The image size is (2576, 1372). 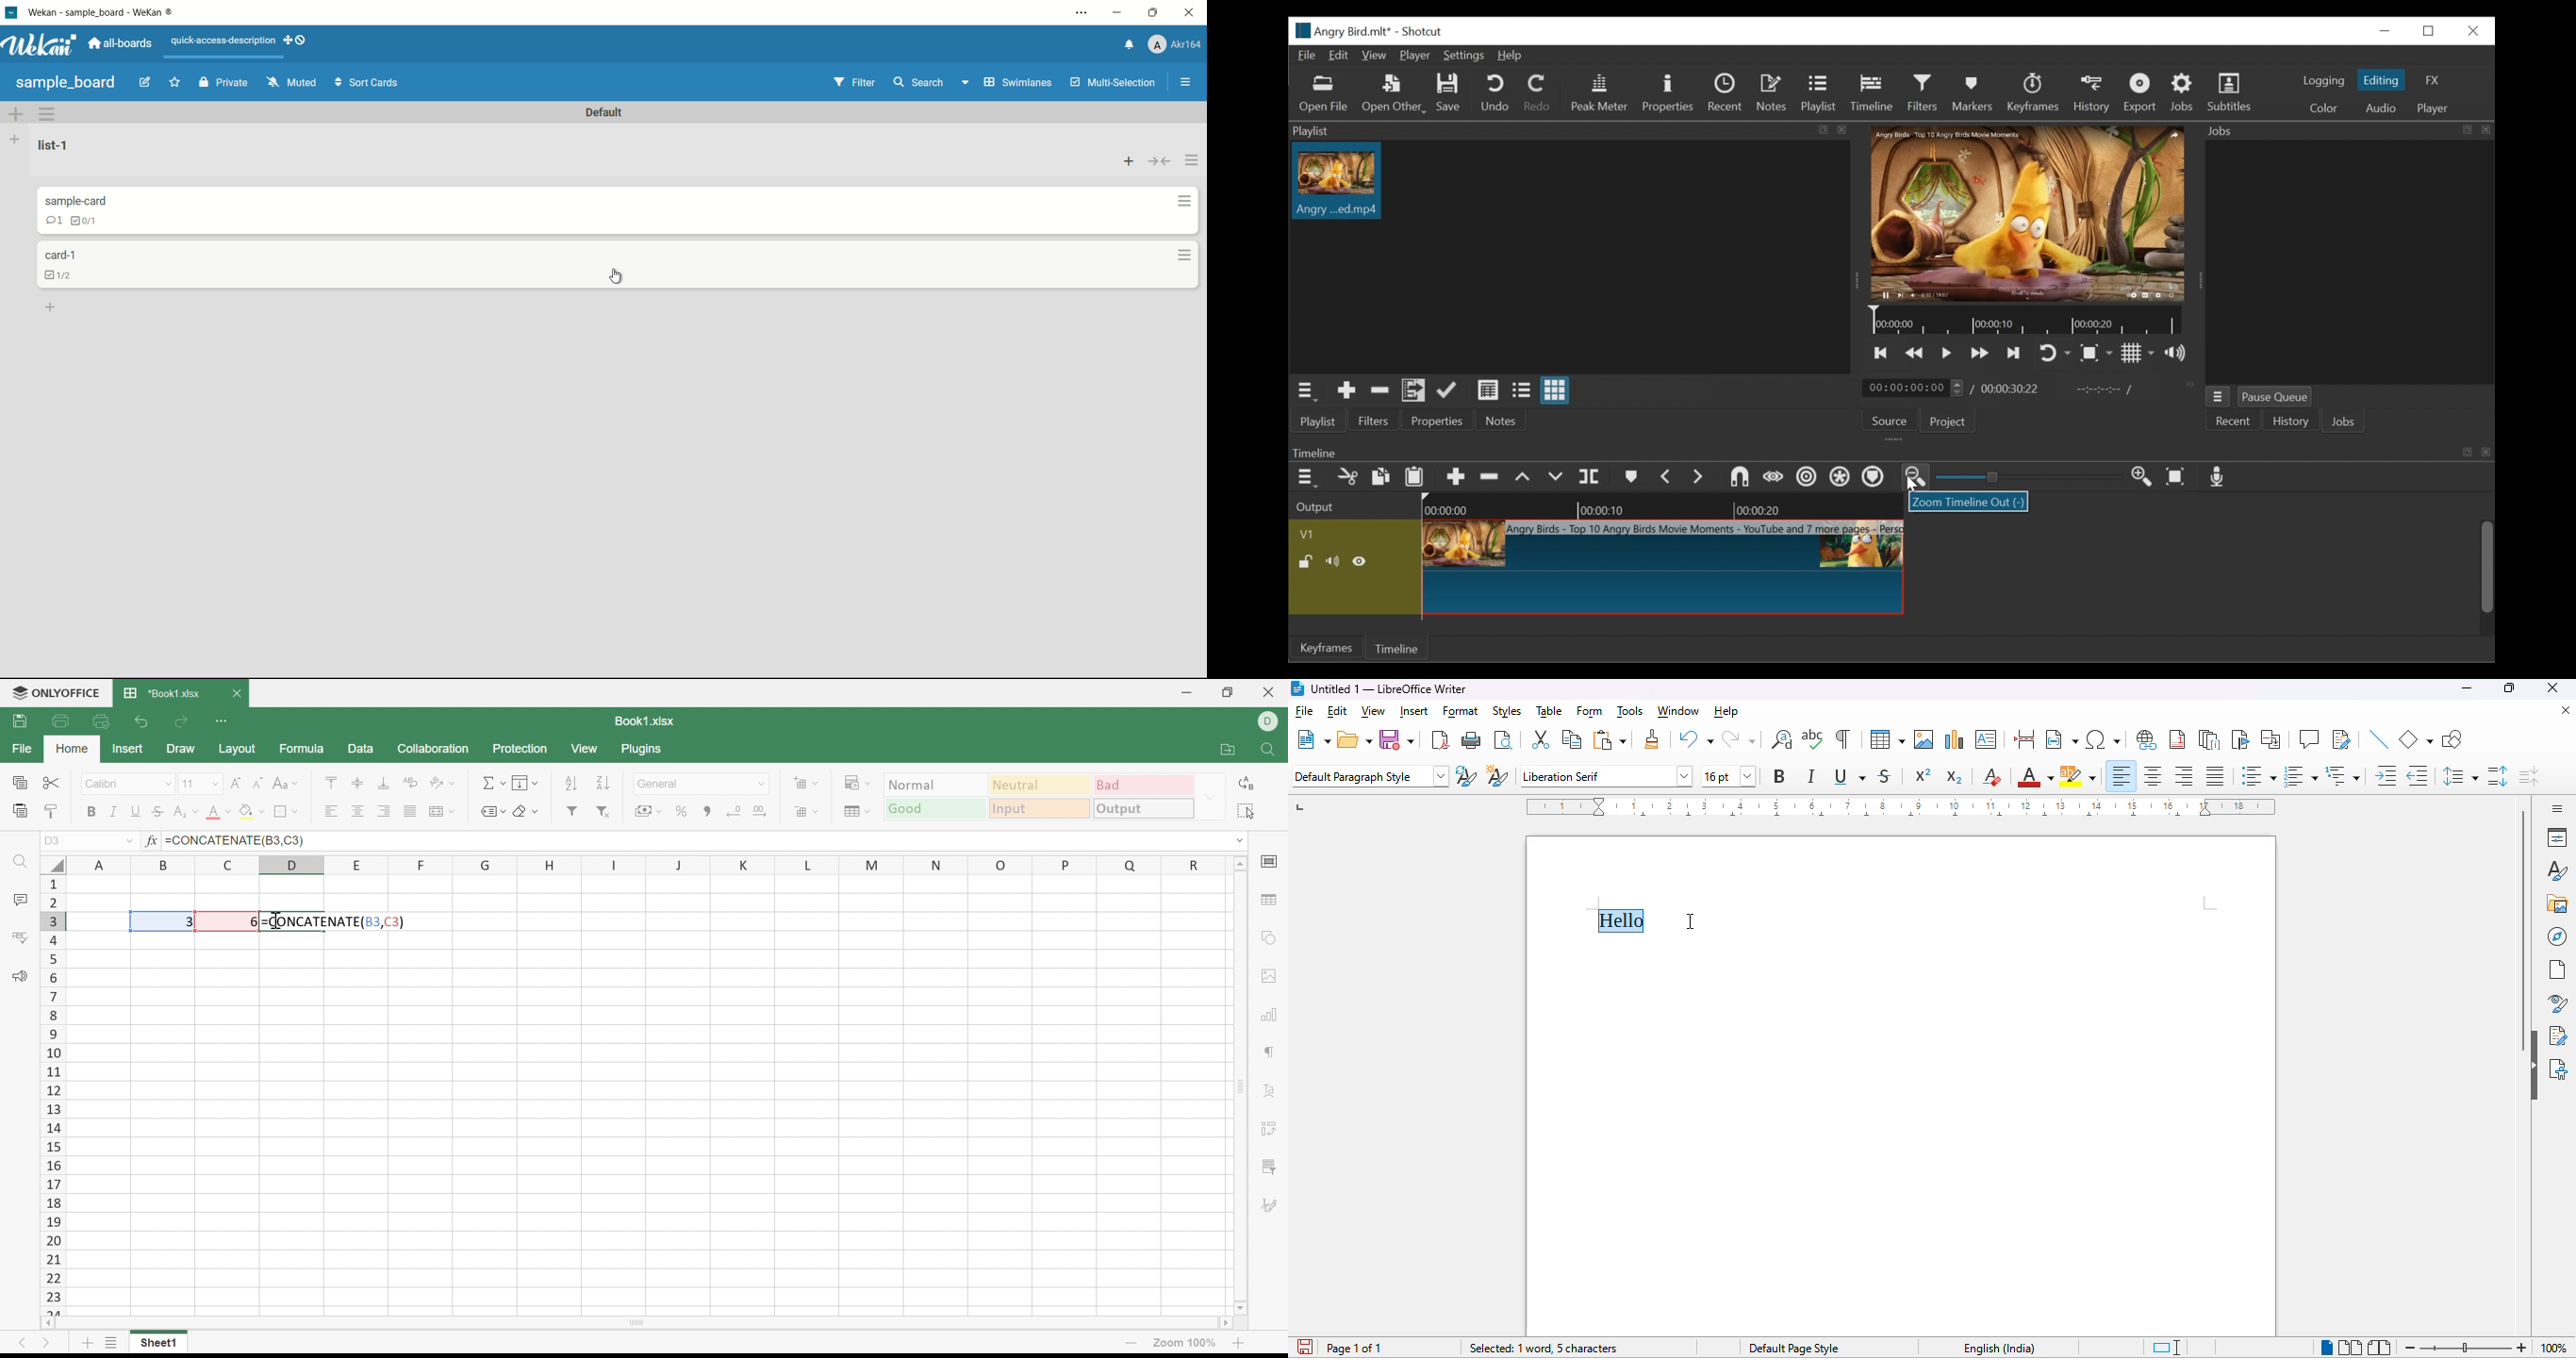 I want to click on wekan logo, so click(x=11, y=13).